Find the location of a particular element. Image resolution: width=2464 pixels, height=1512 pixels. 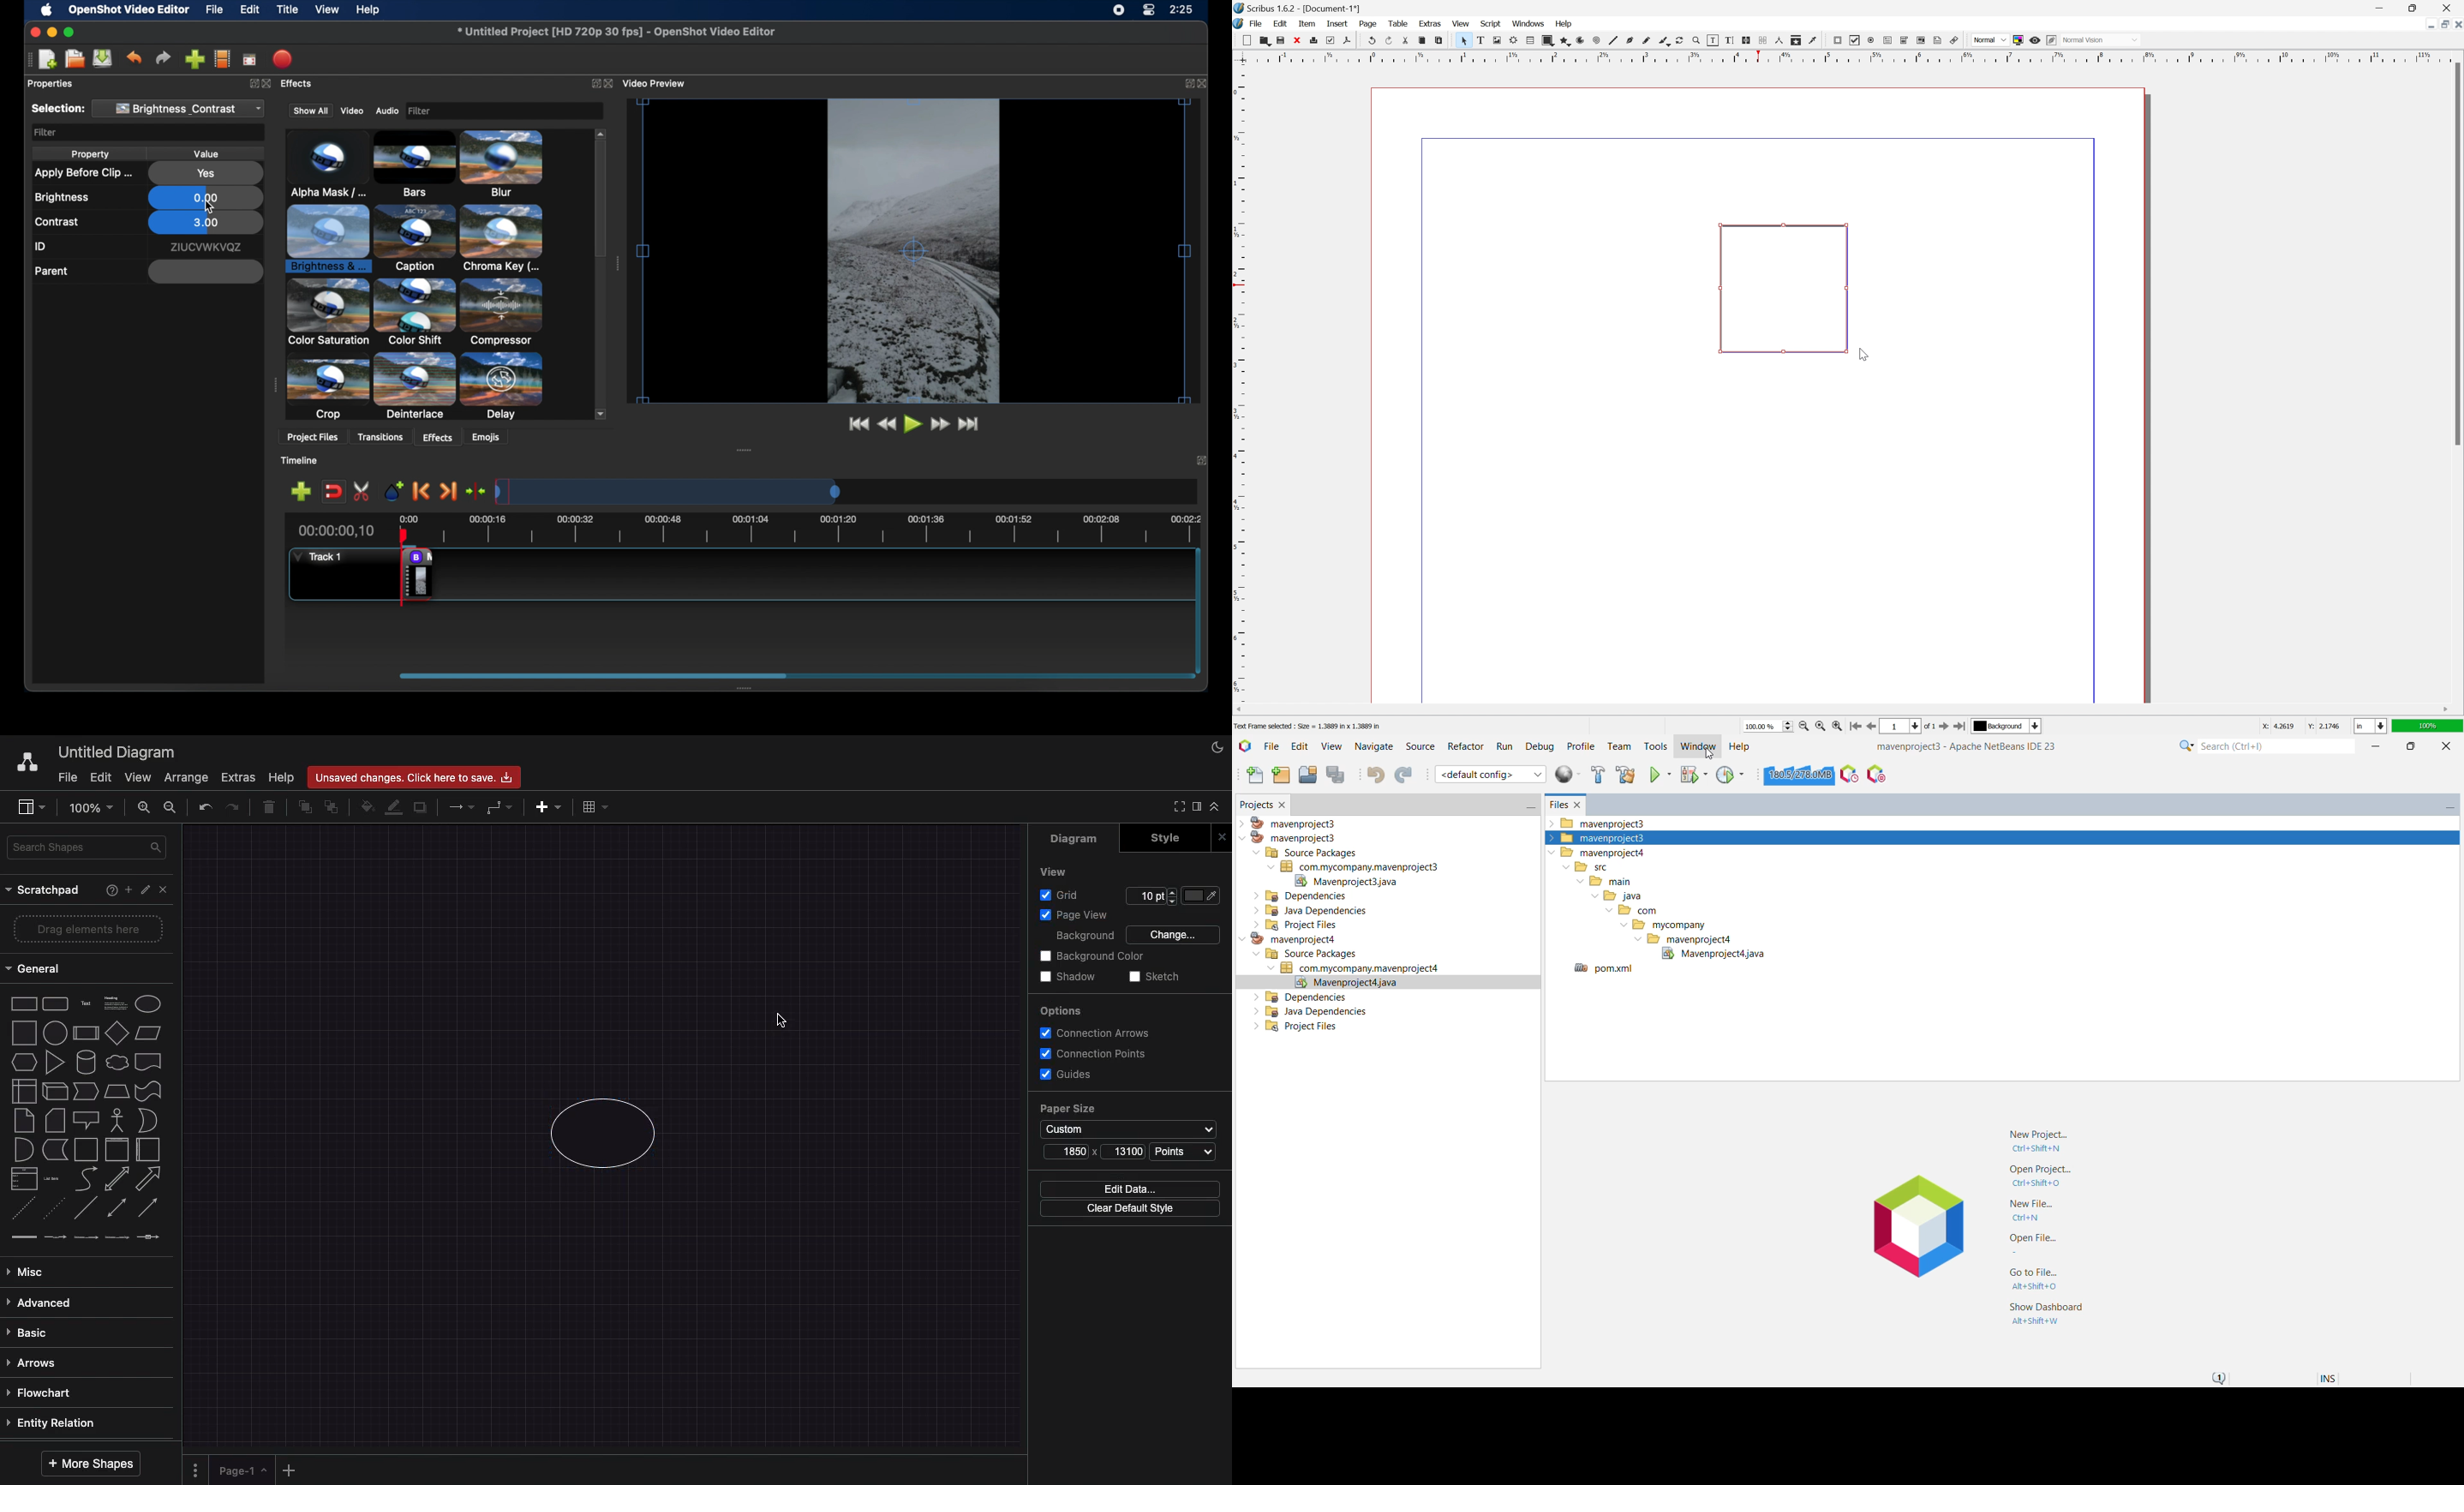

Misc is located at coordinates (30, 1272).